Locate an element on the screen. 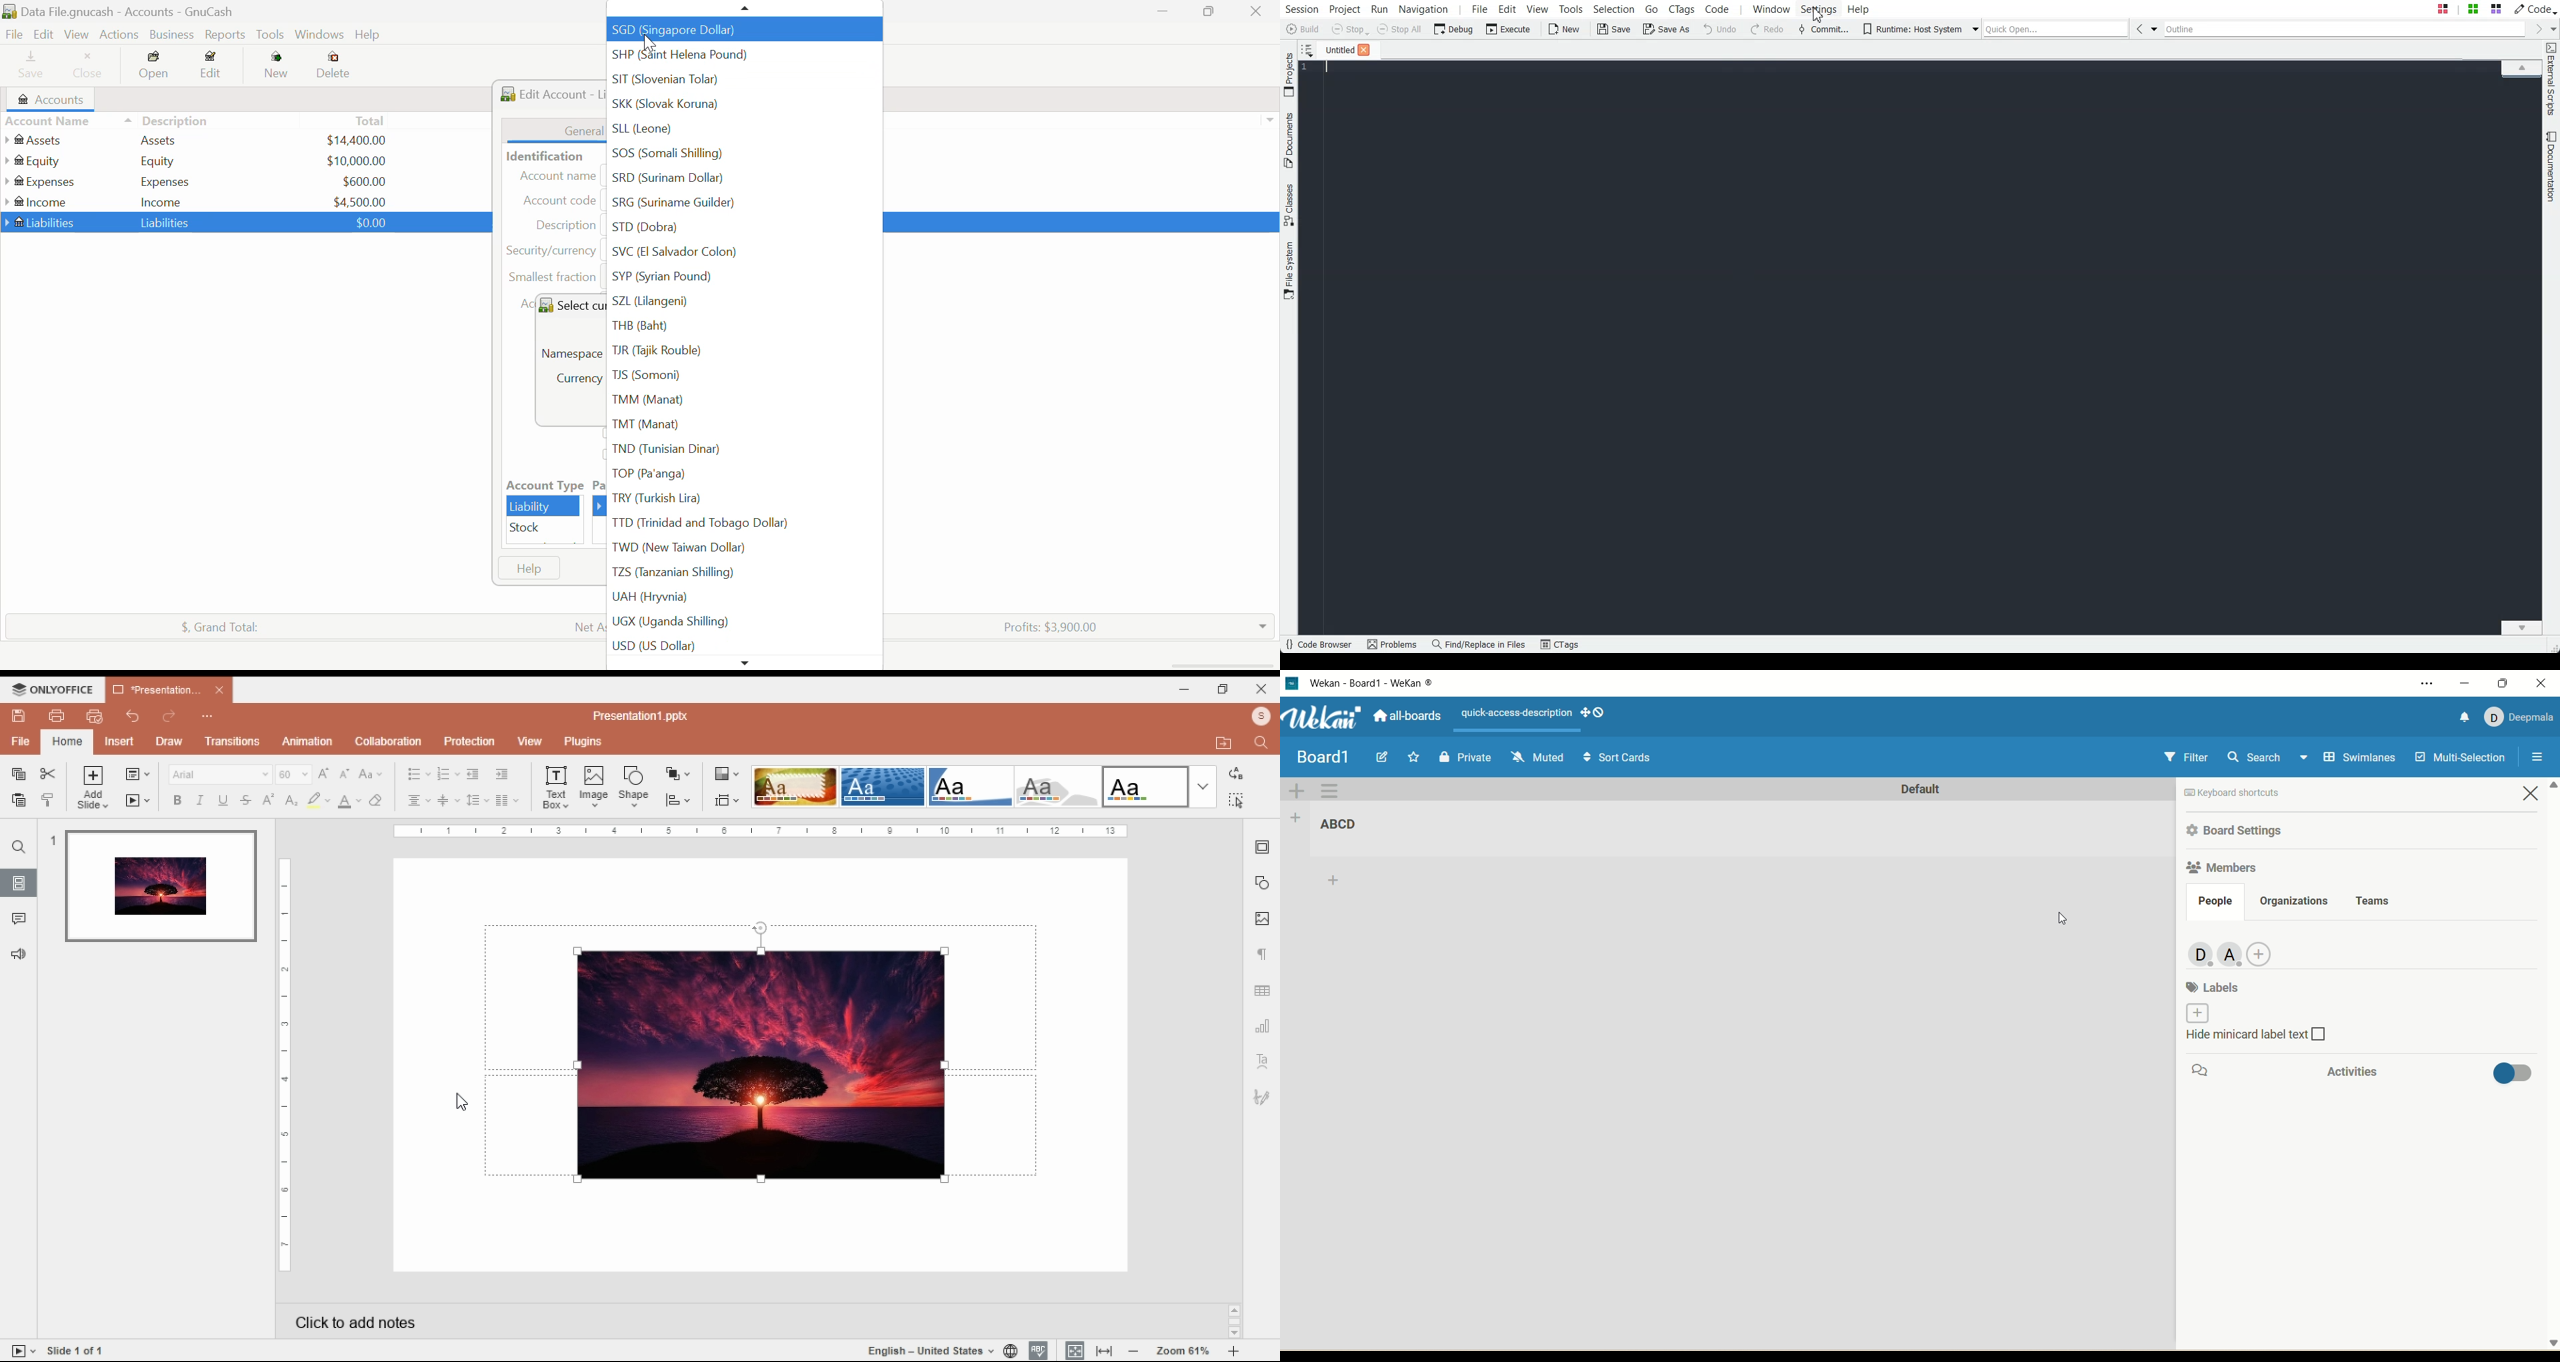  Restore Down is located at coordinates (1163, 13).